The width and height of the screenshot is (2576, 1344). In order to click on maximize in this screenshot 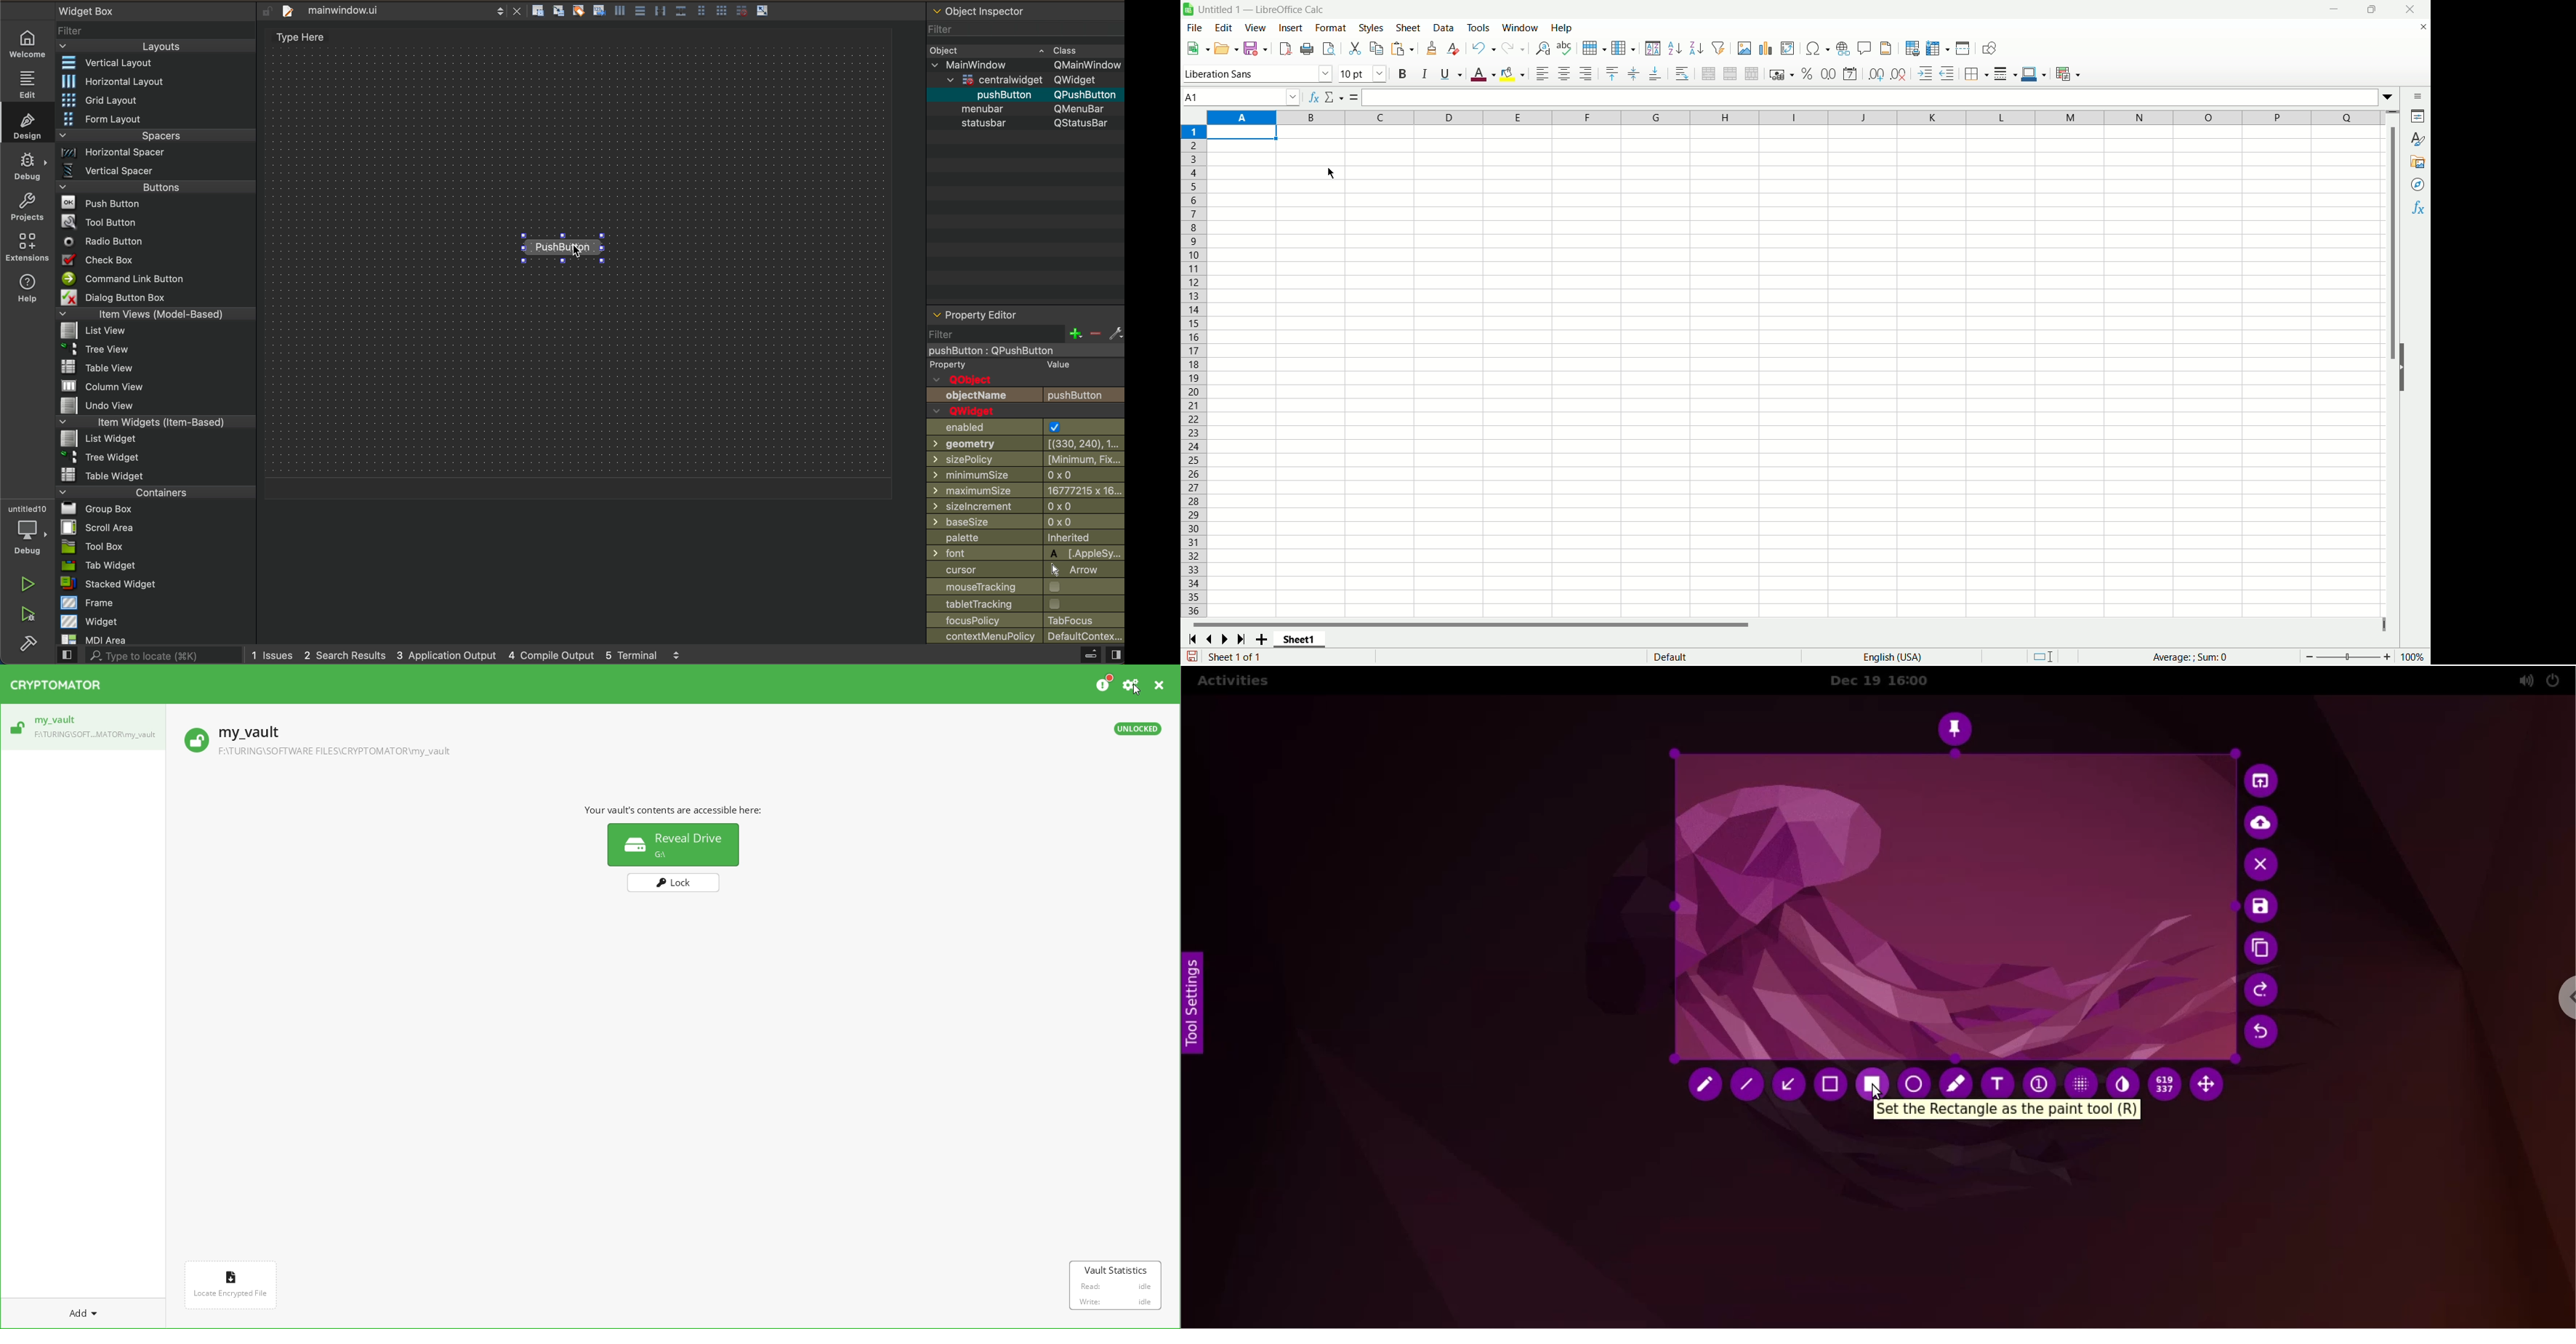, I will do `click(2373, 10)`.